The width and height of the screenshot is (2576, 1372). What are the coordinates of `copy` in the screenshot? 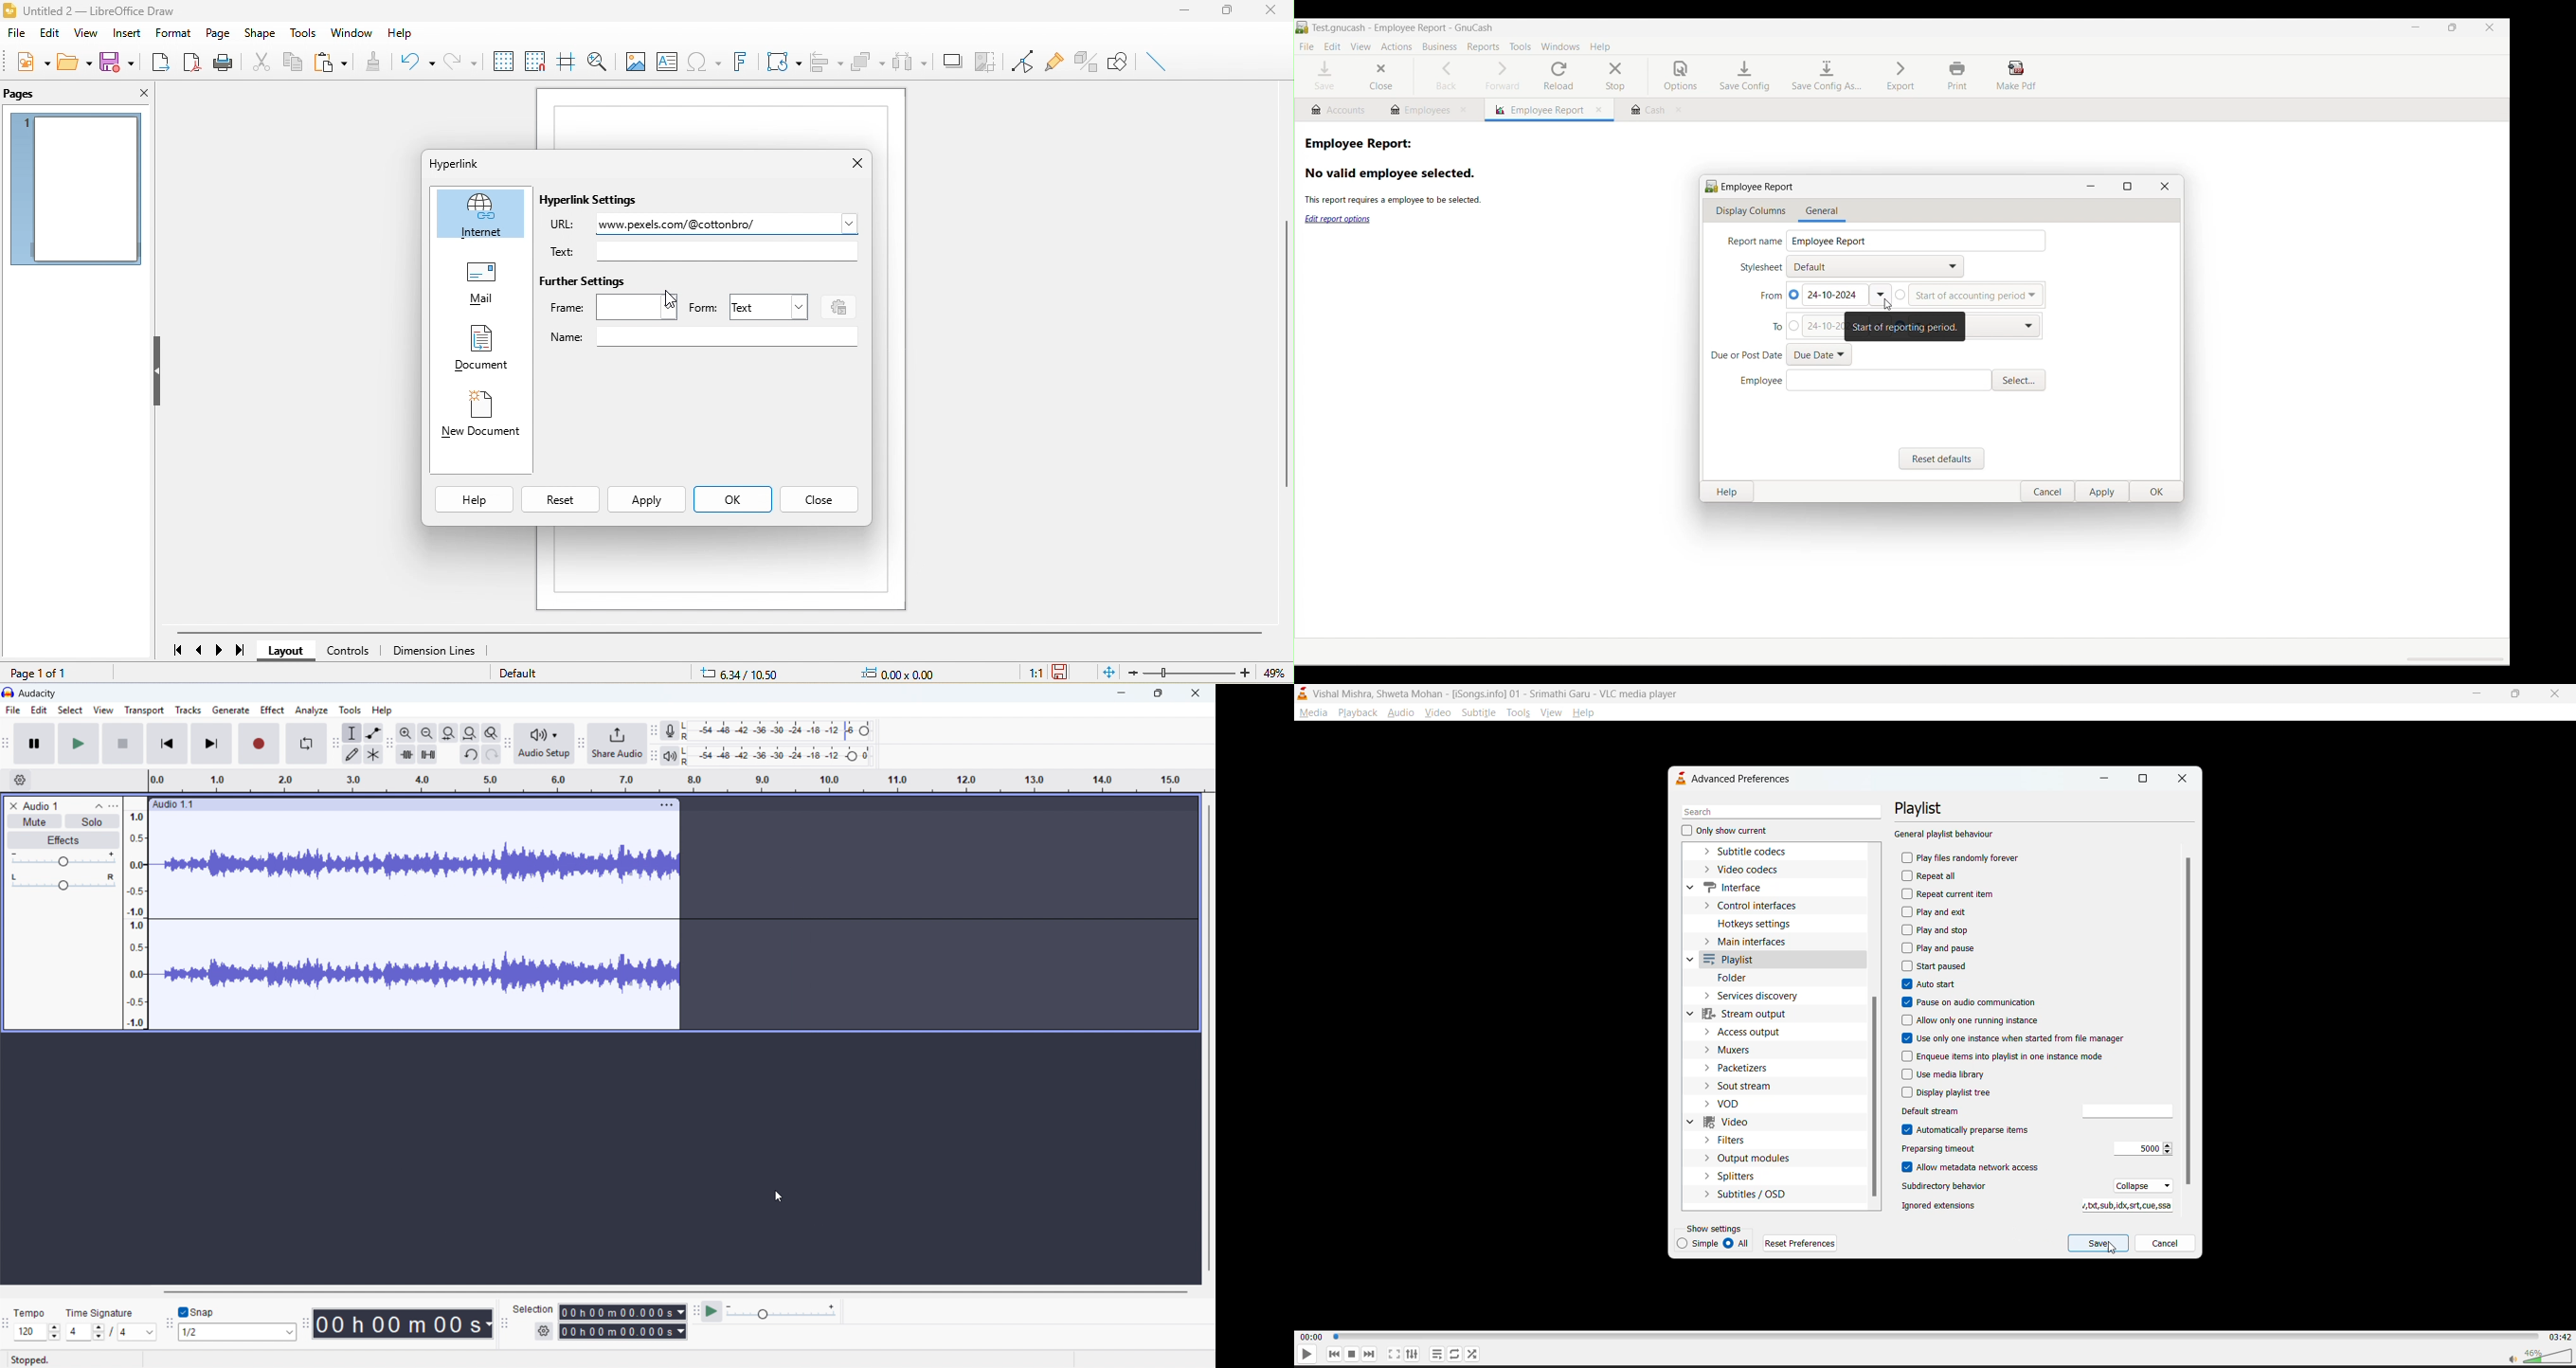 It's located at (288, 62).